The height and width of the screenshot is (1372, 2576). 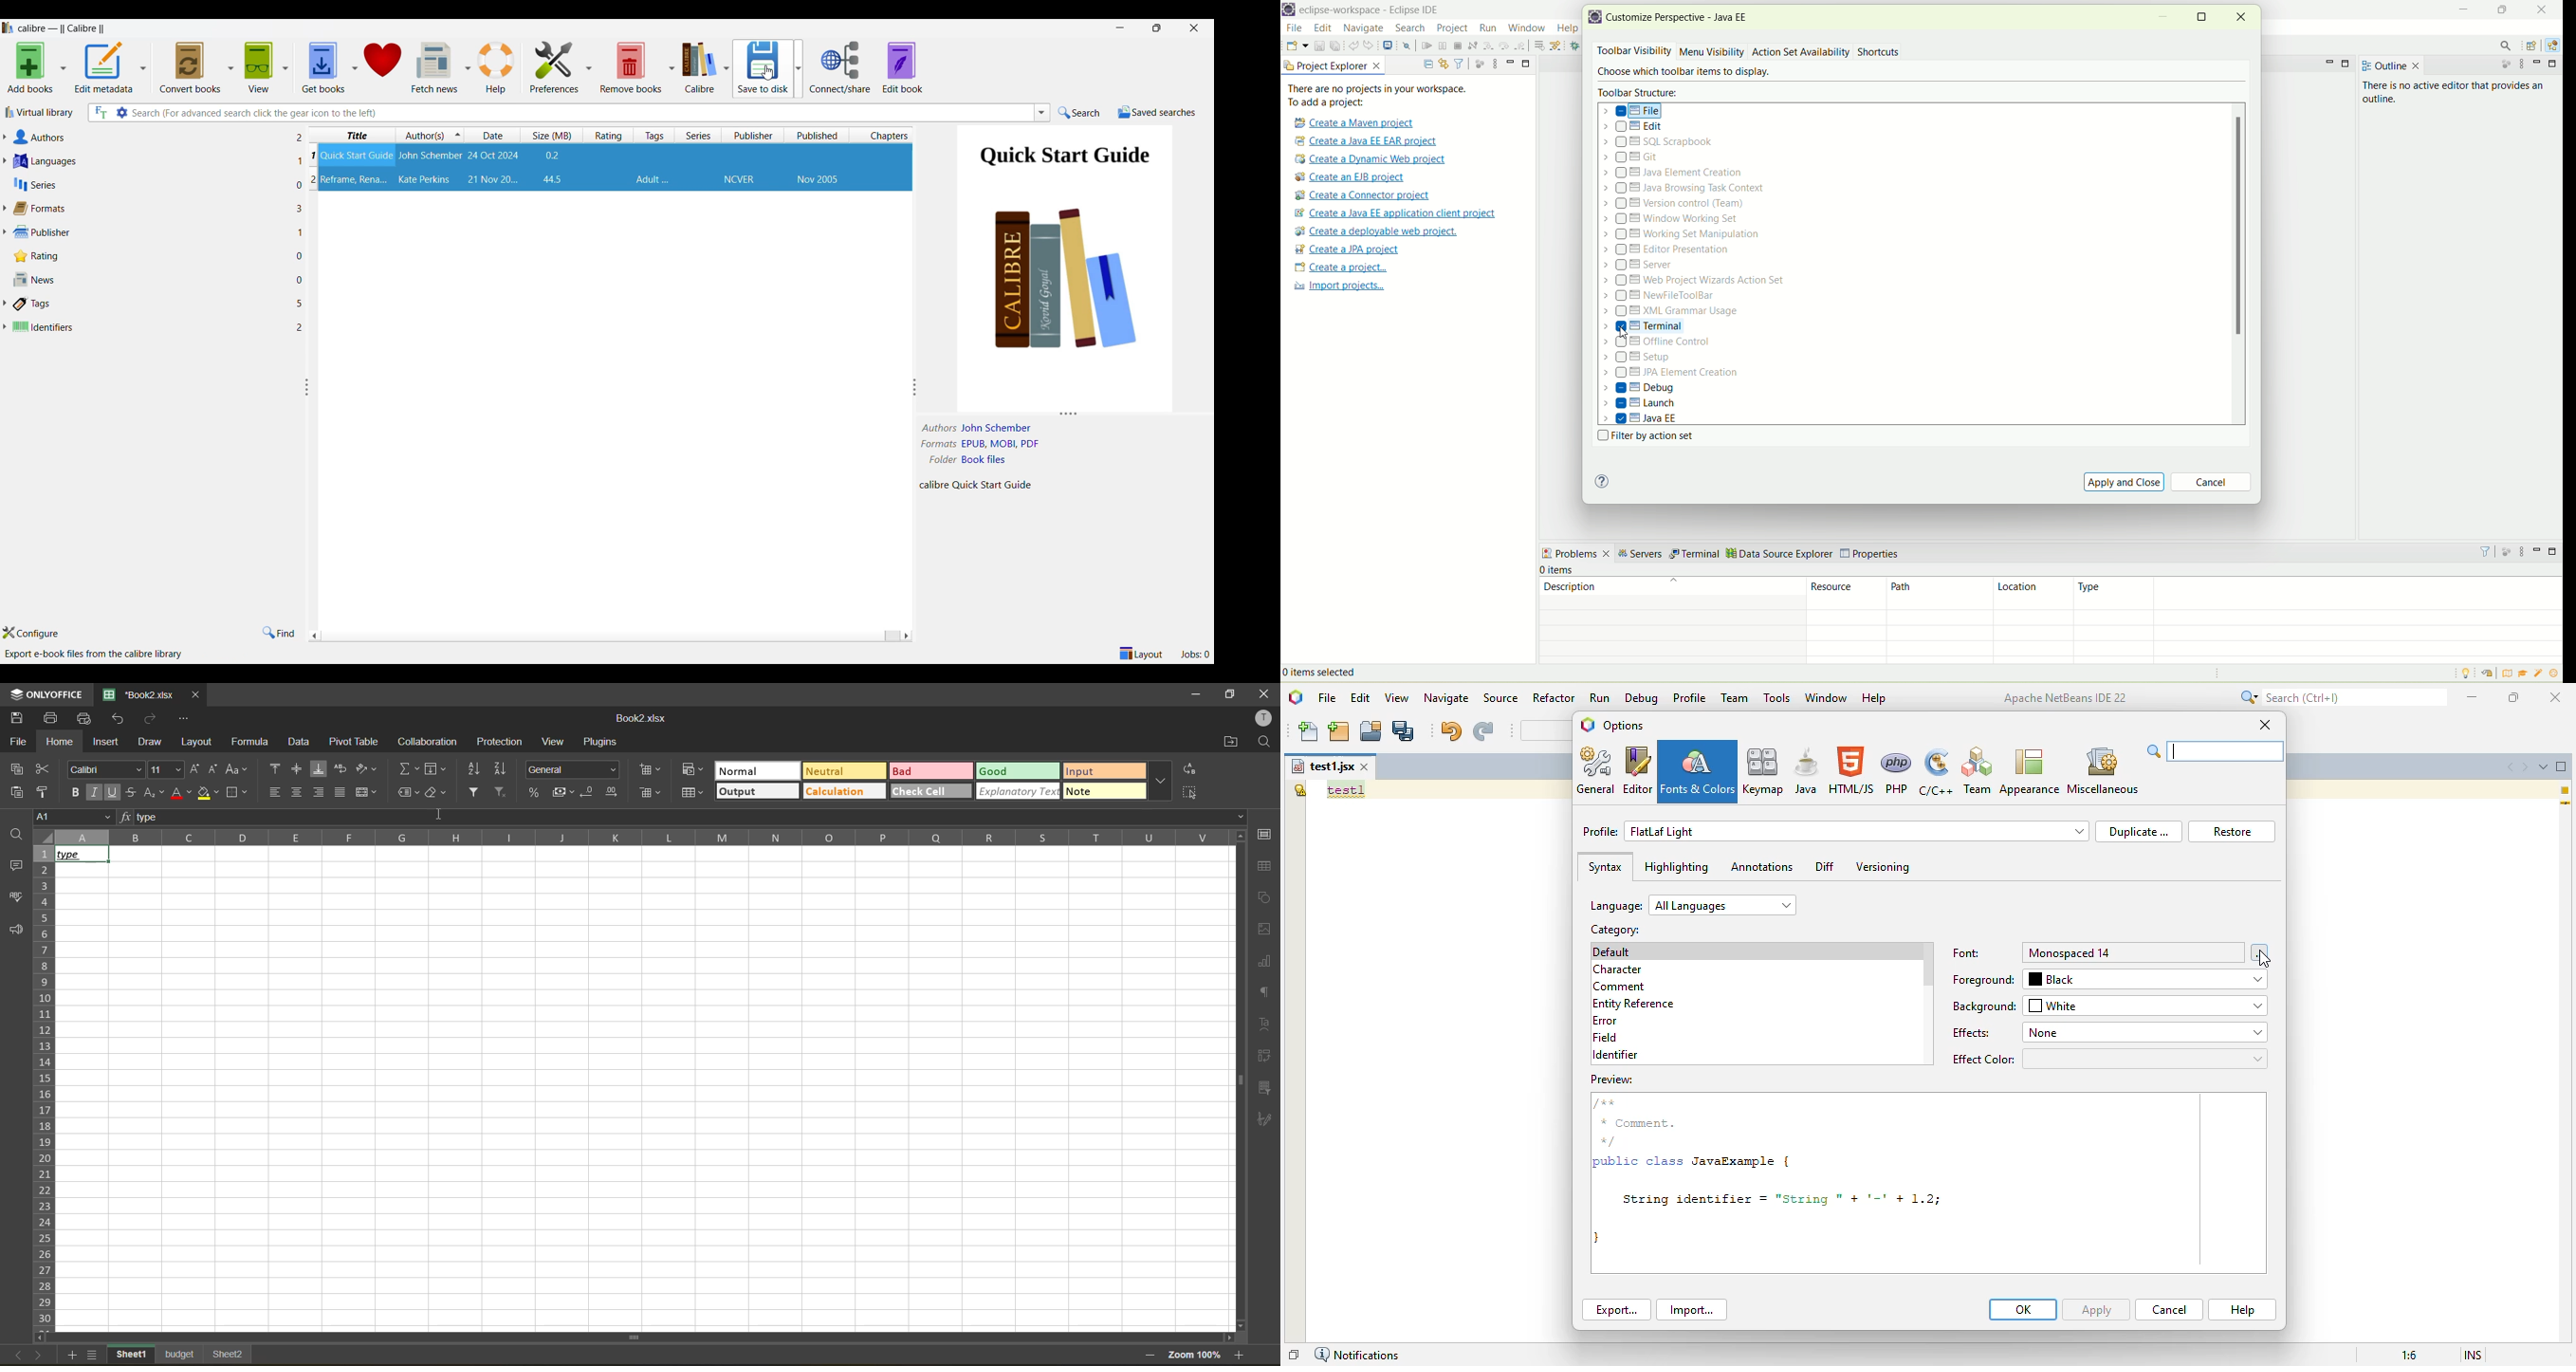 I want to click on Description of current selection by cursor, so click(x=95, y=654).